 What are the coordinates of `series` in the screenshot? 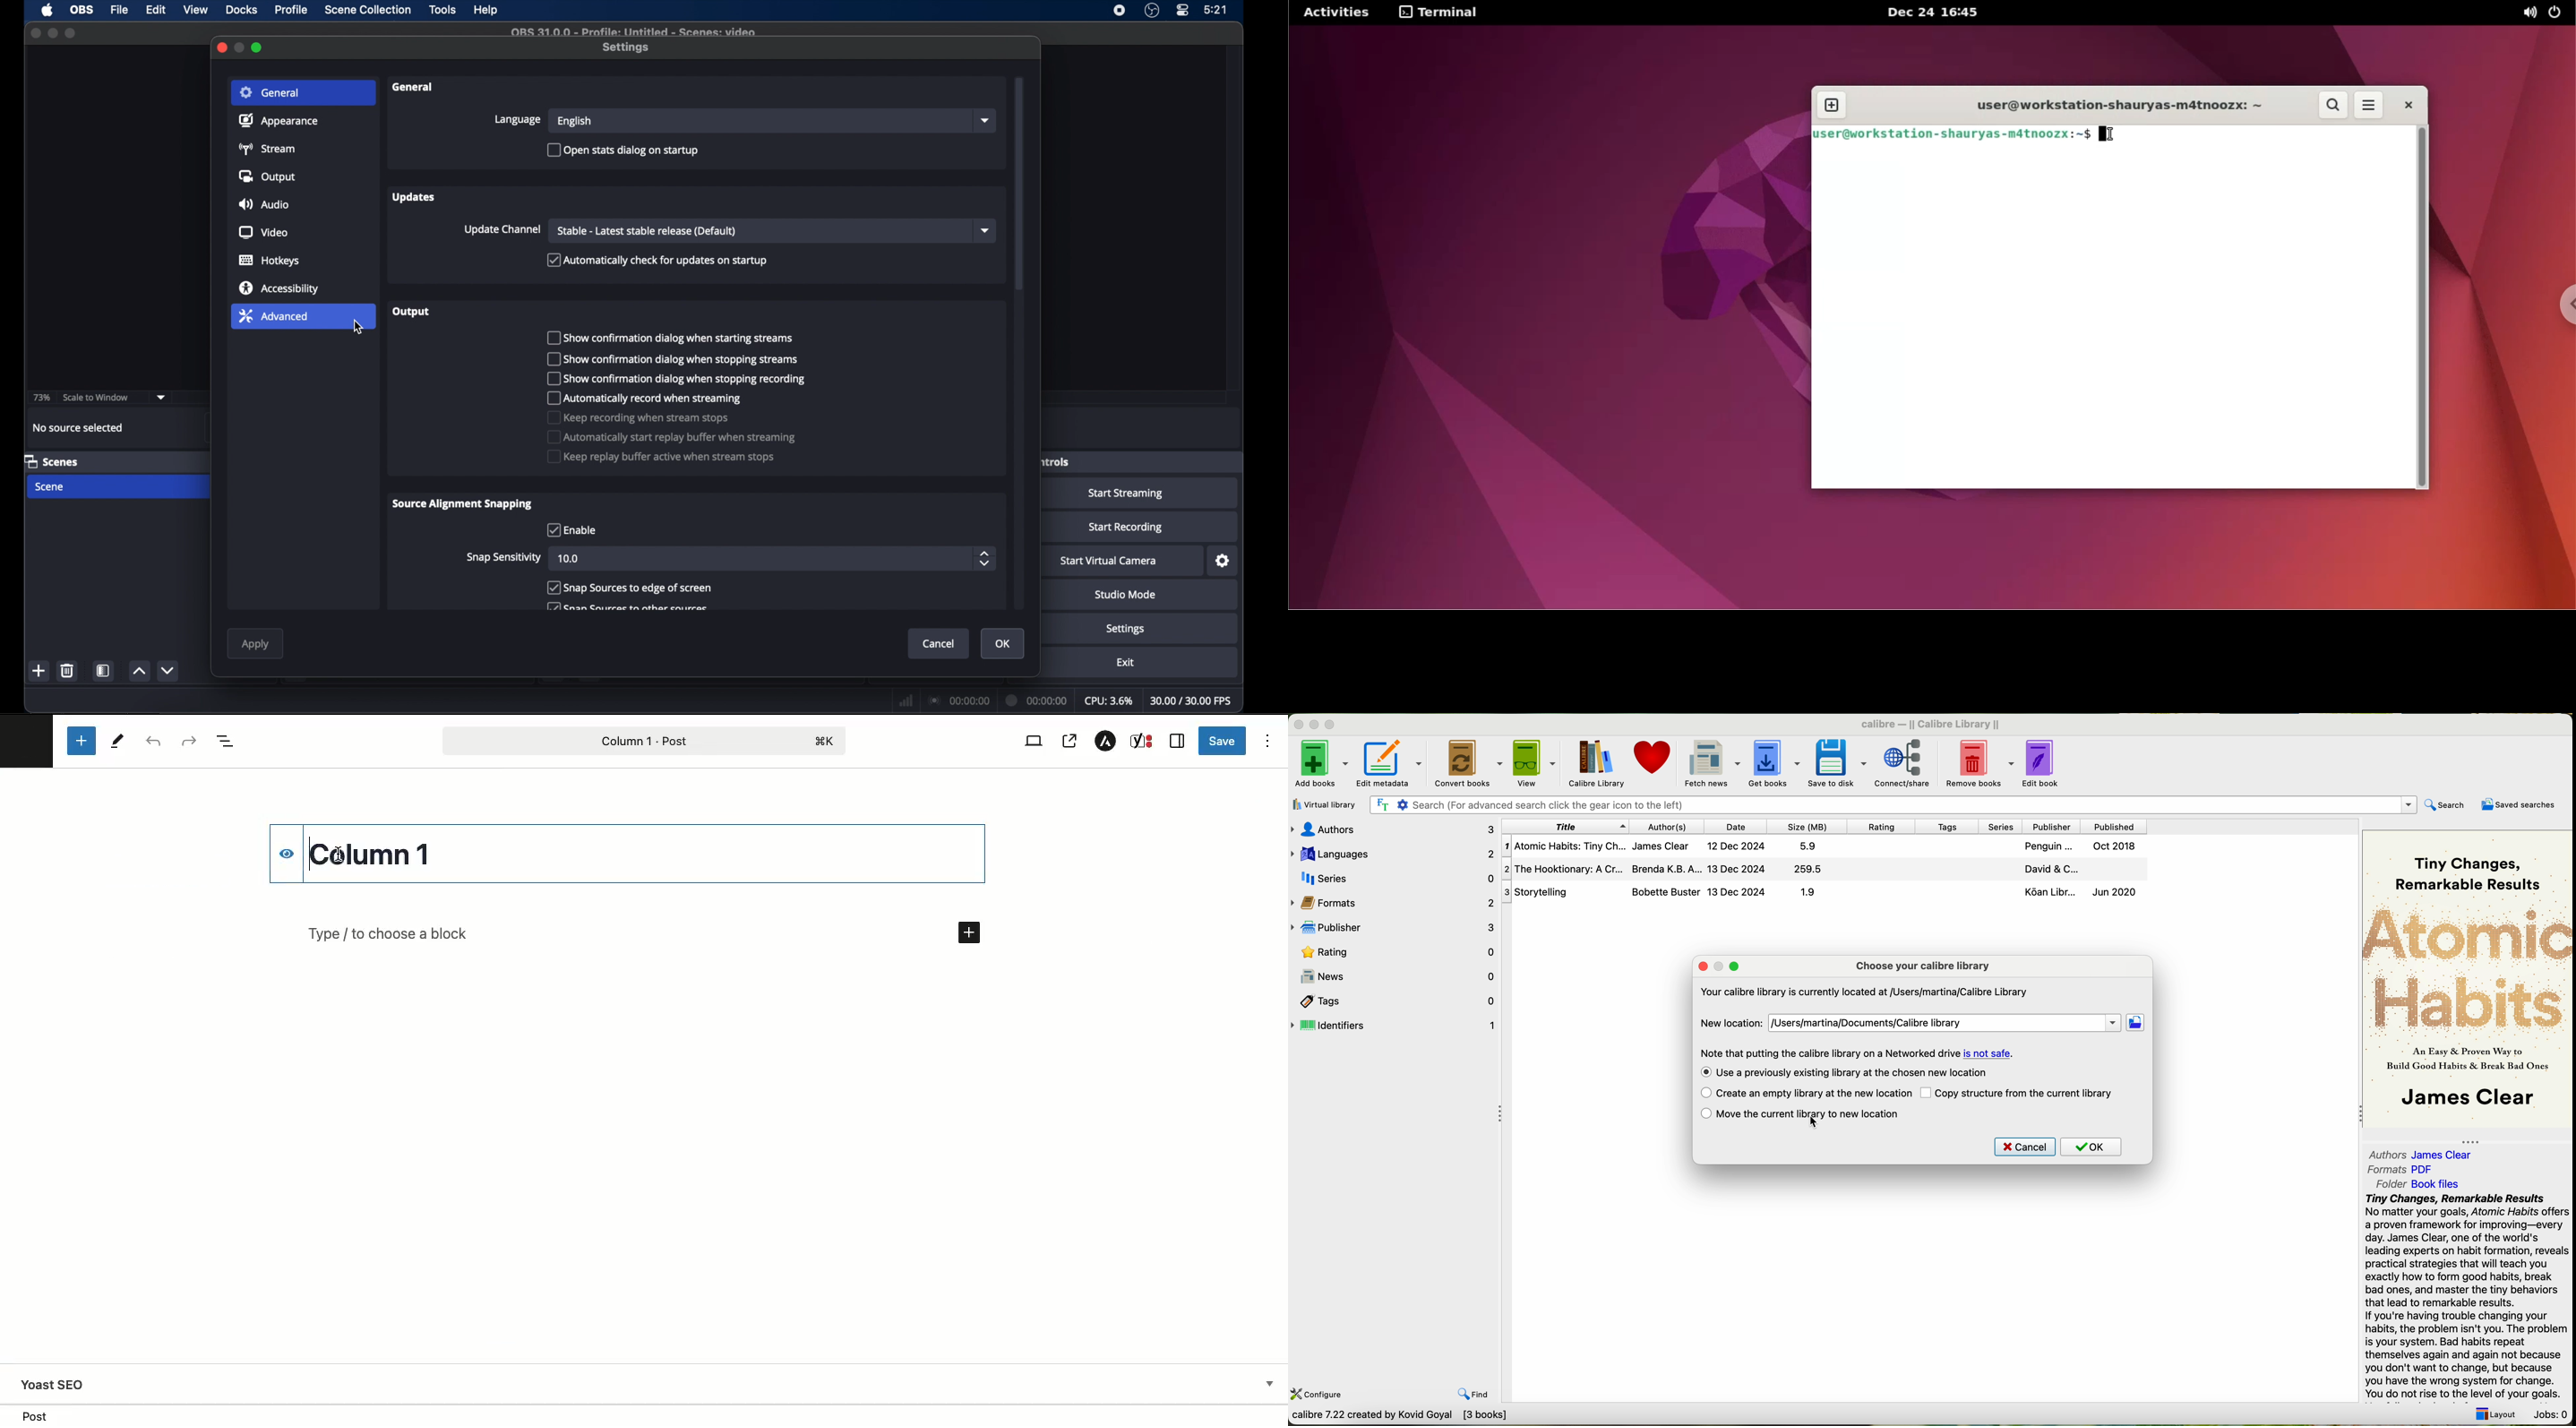 It's located at (2004, 826).